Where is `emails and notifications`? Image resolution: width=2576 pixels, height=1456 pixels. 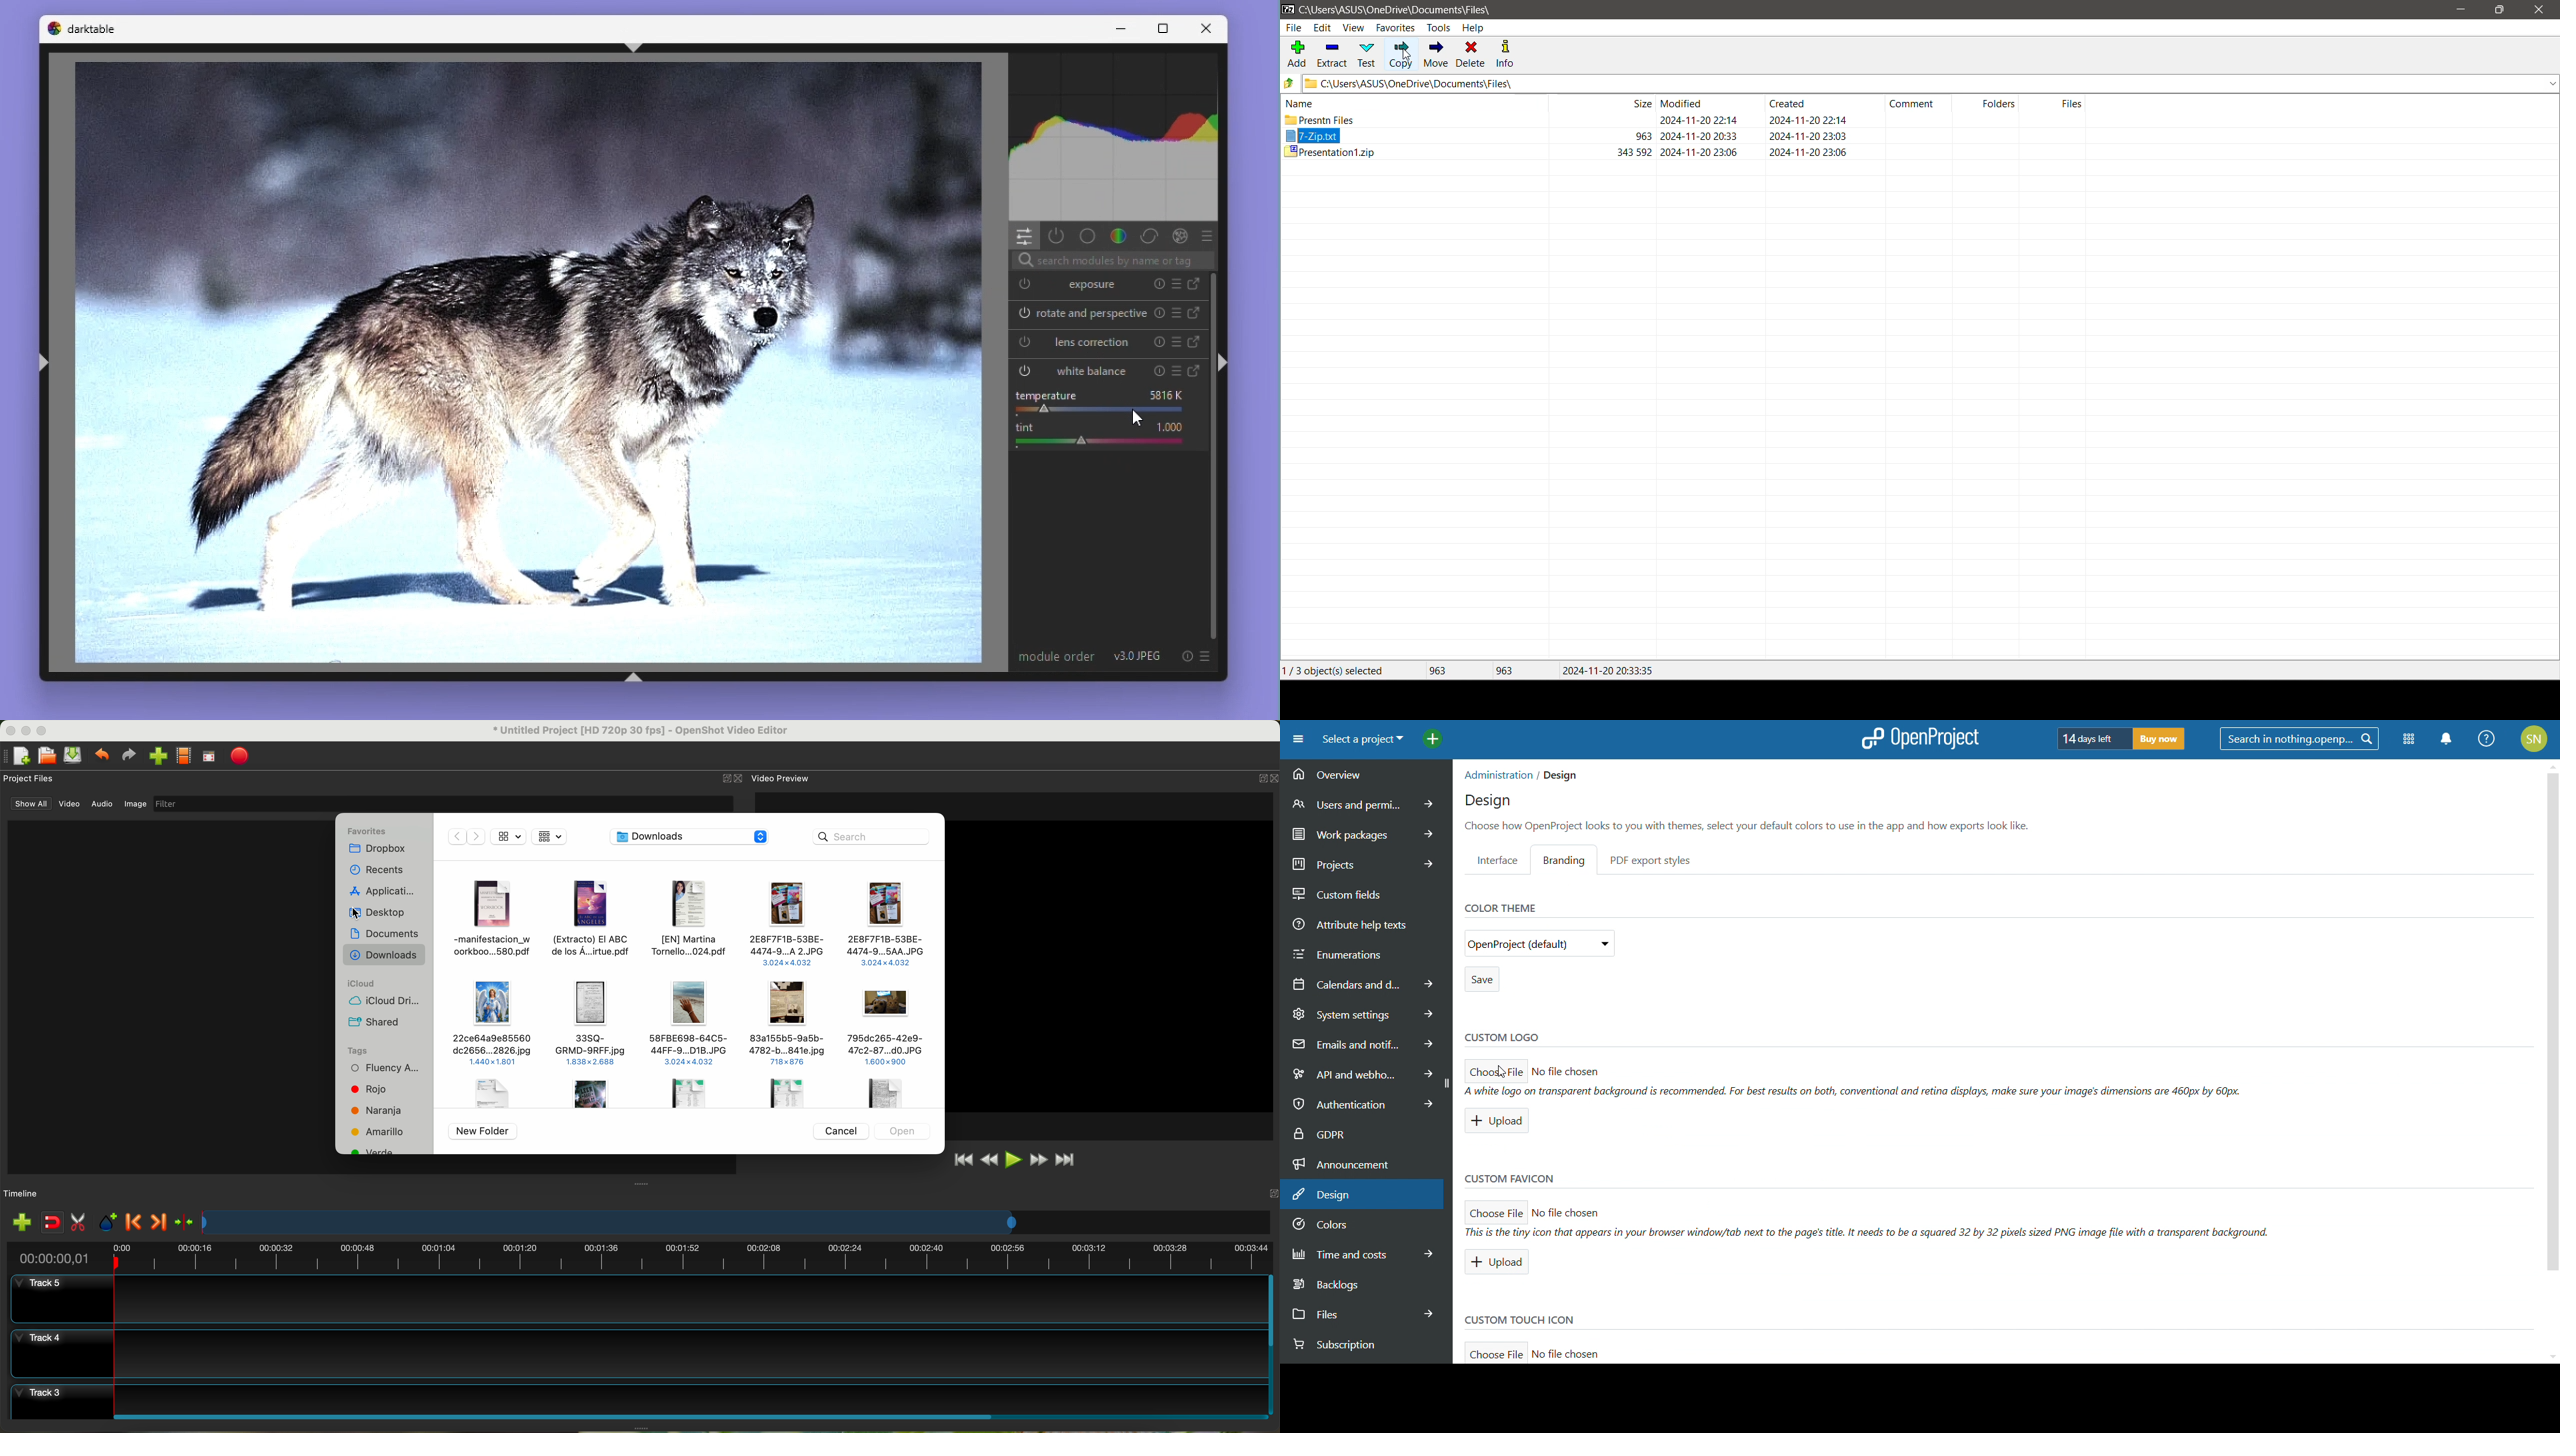
emails and notifications is located at coordinates (1363, 1043).